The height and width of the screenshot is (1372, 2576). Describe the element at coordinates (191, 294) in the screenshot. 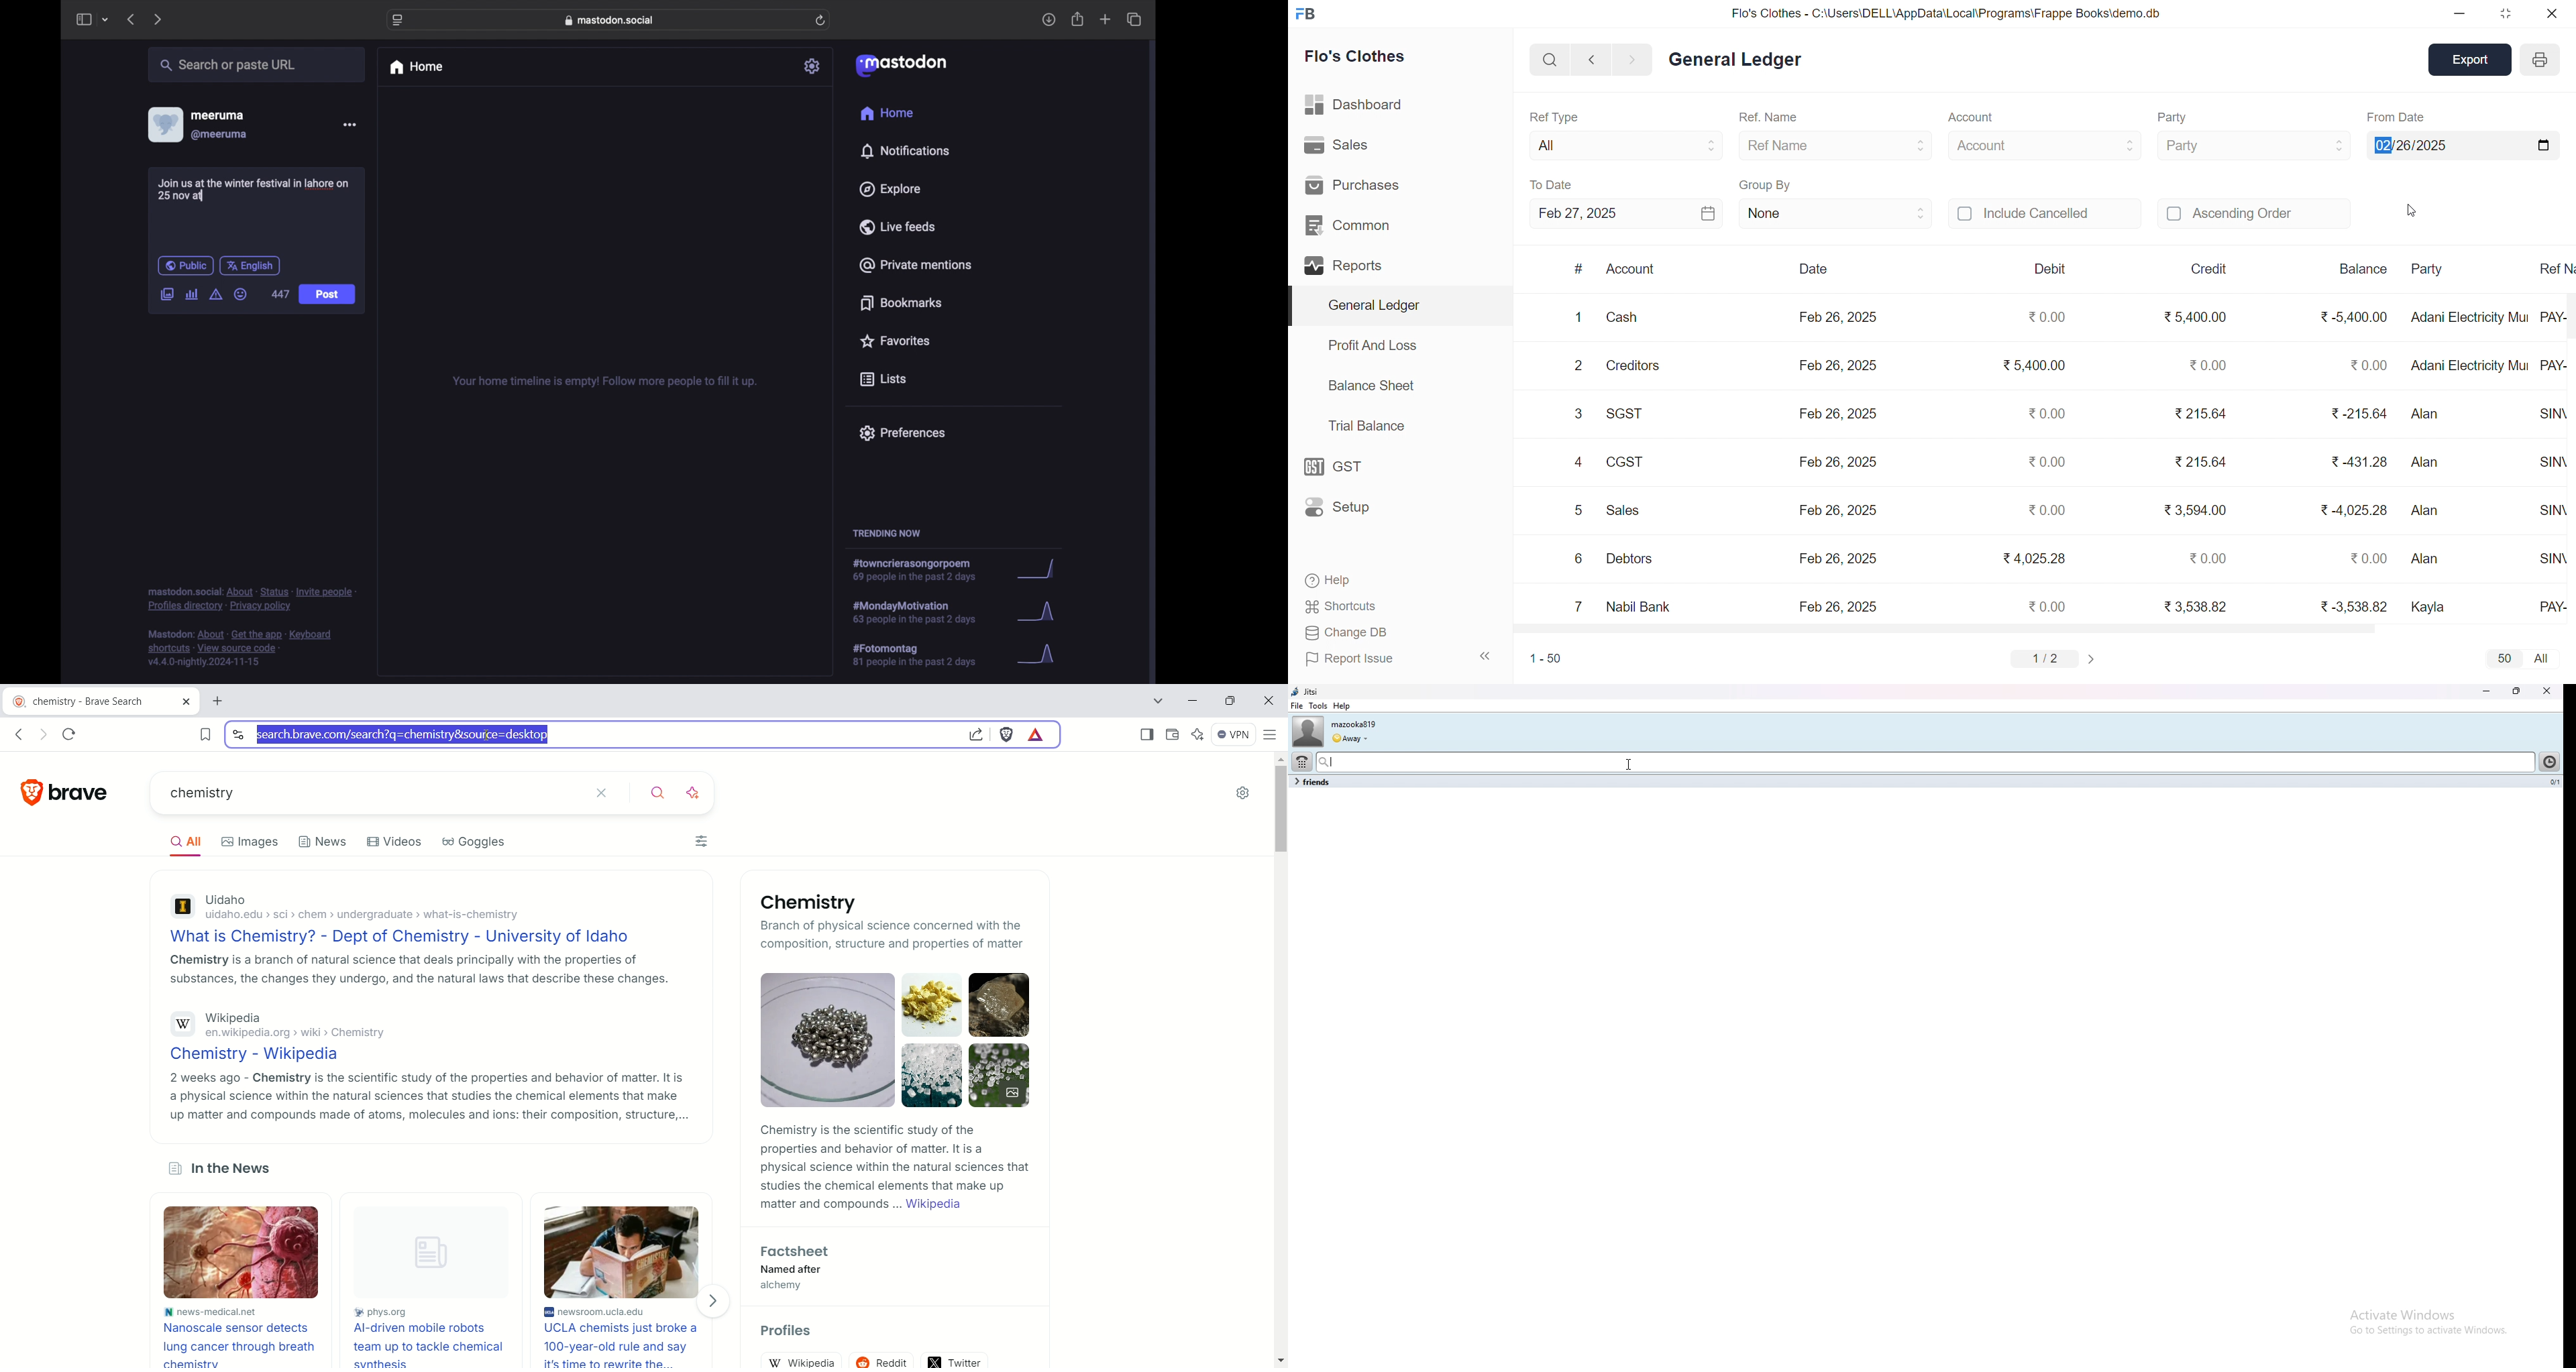

I see `add  poll` at that location.